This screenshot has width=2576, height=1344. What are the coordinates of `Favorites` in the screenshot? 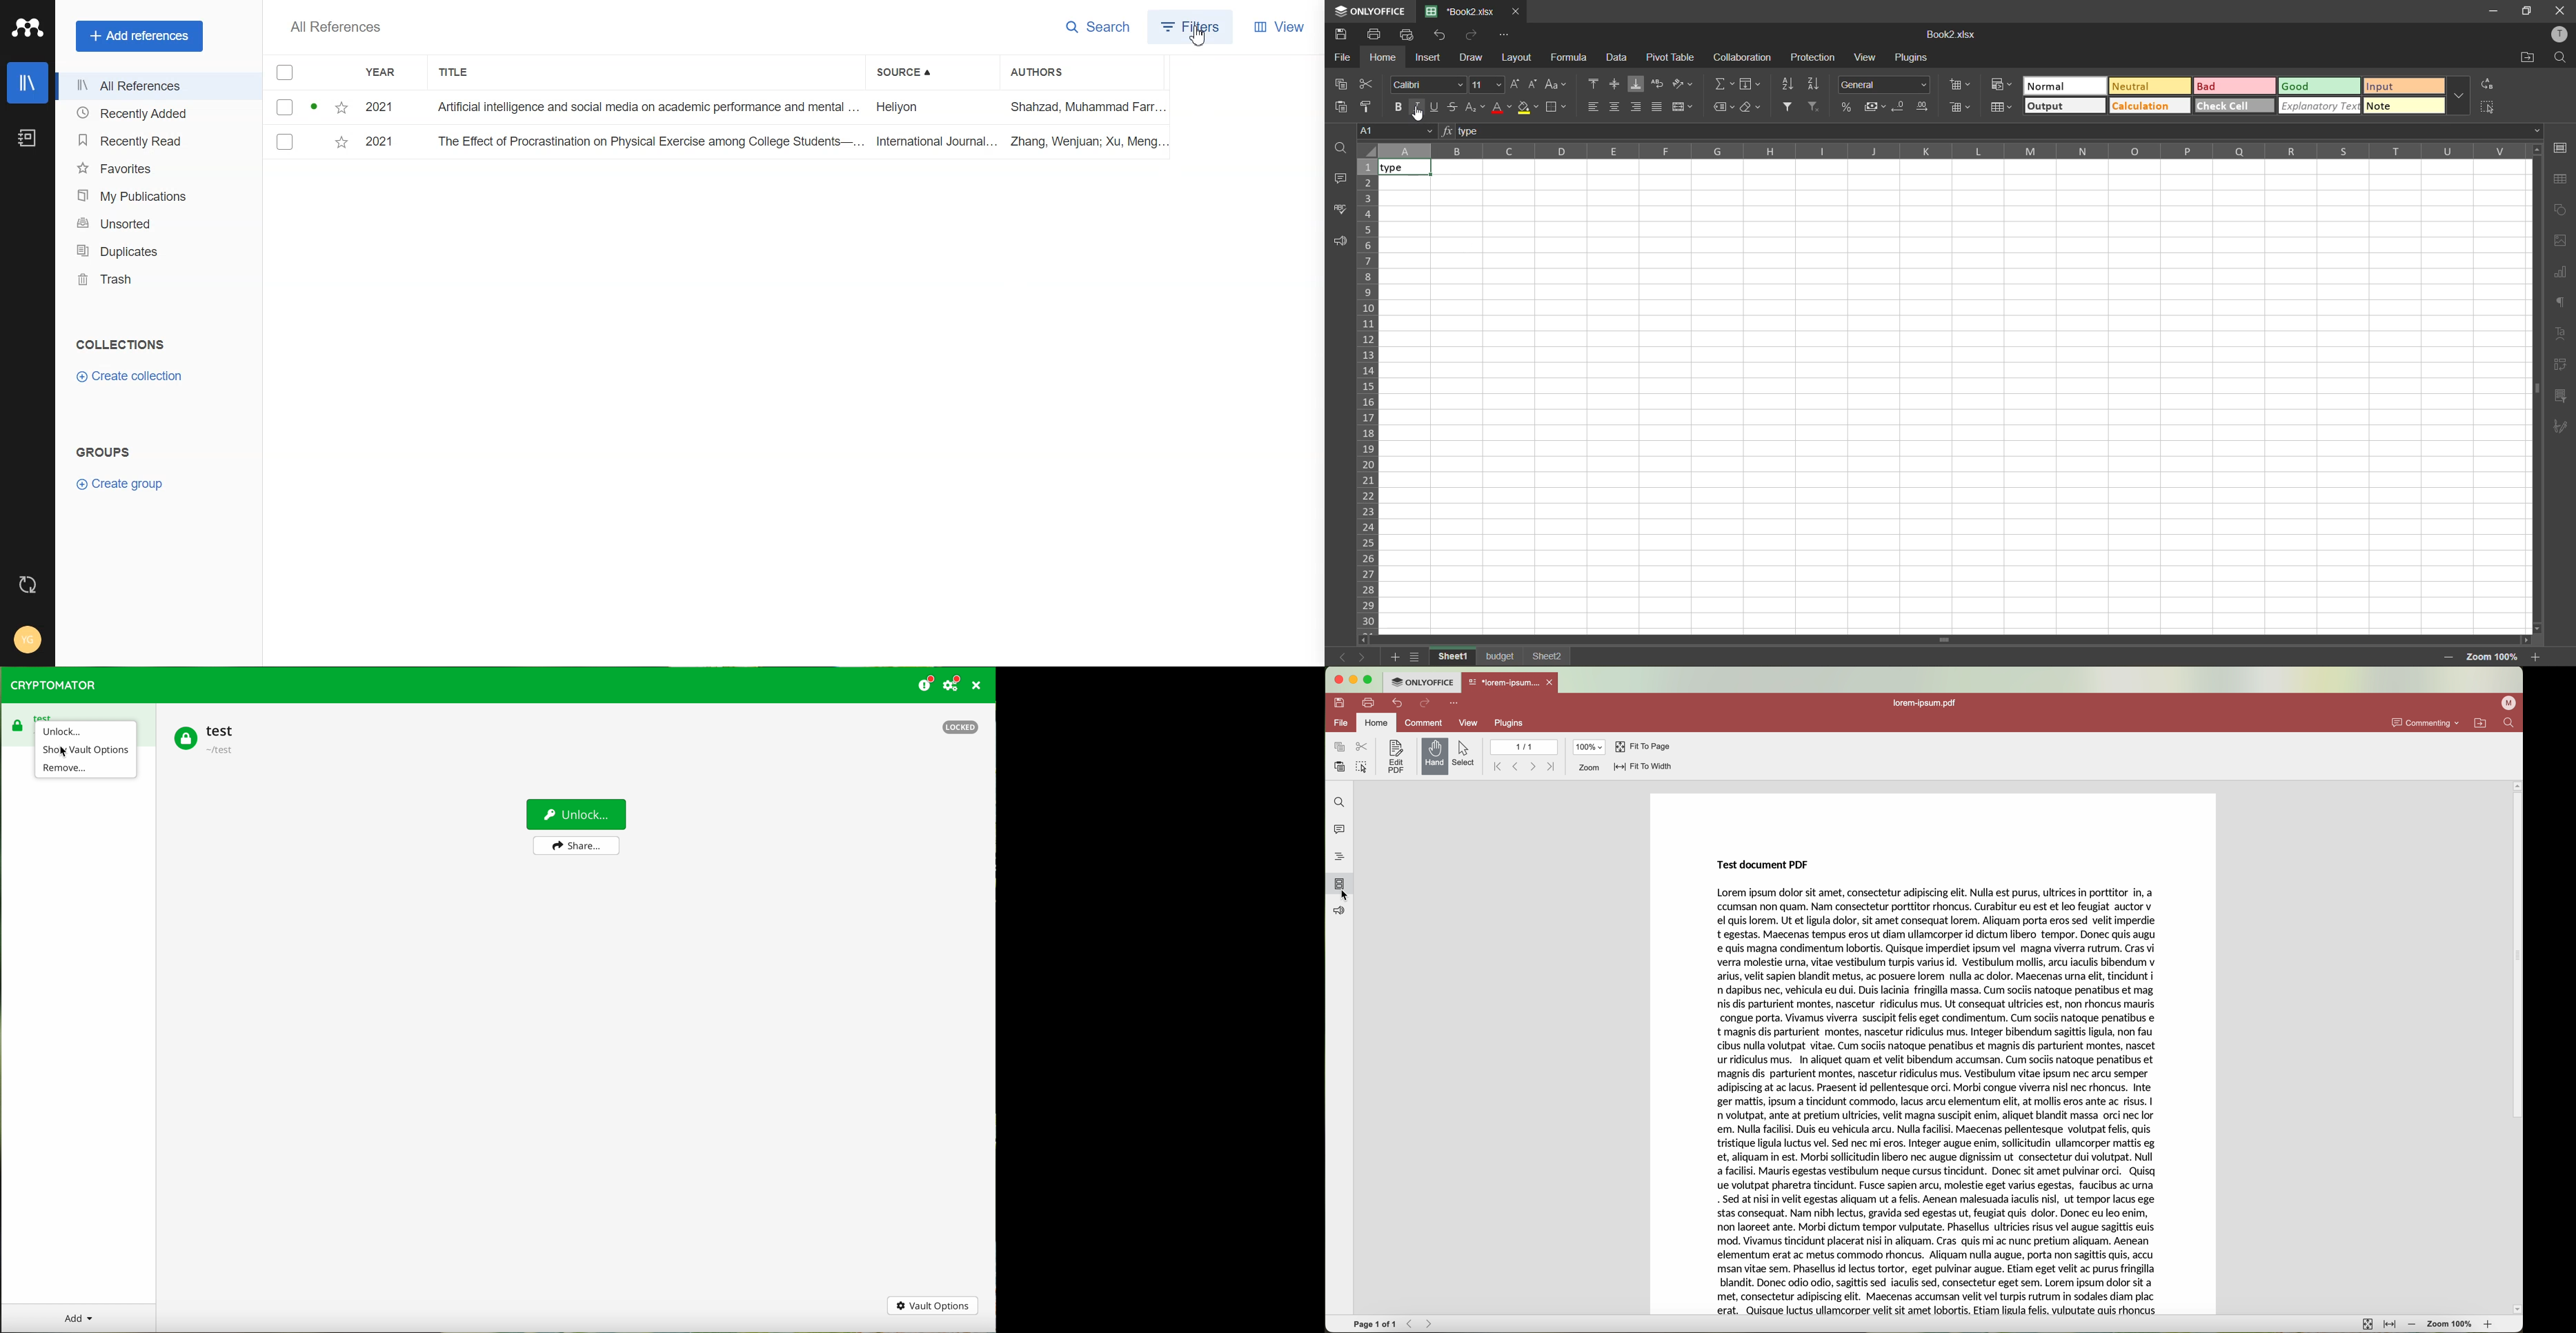 It's located at (150, 170).